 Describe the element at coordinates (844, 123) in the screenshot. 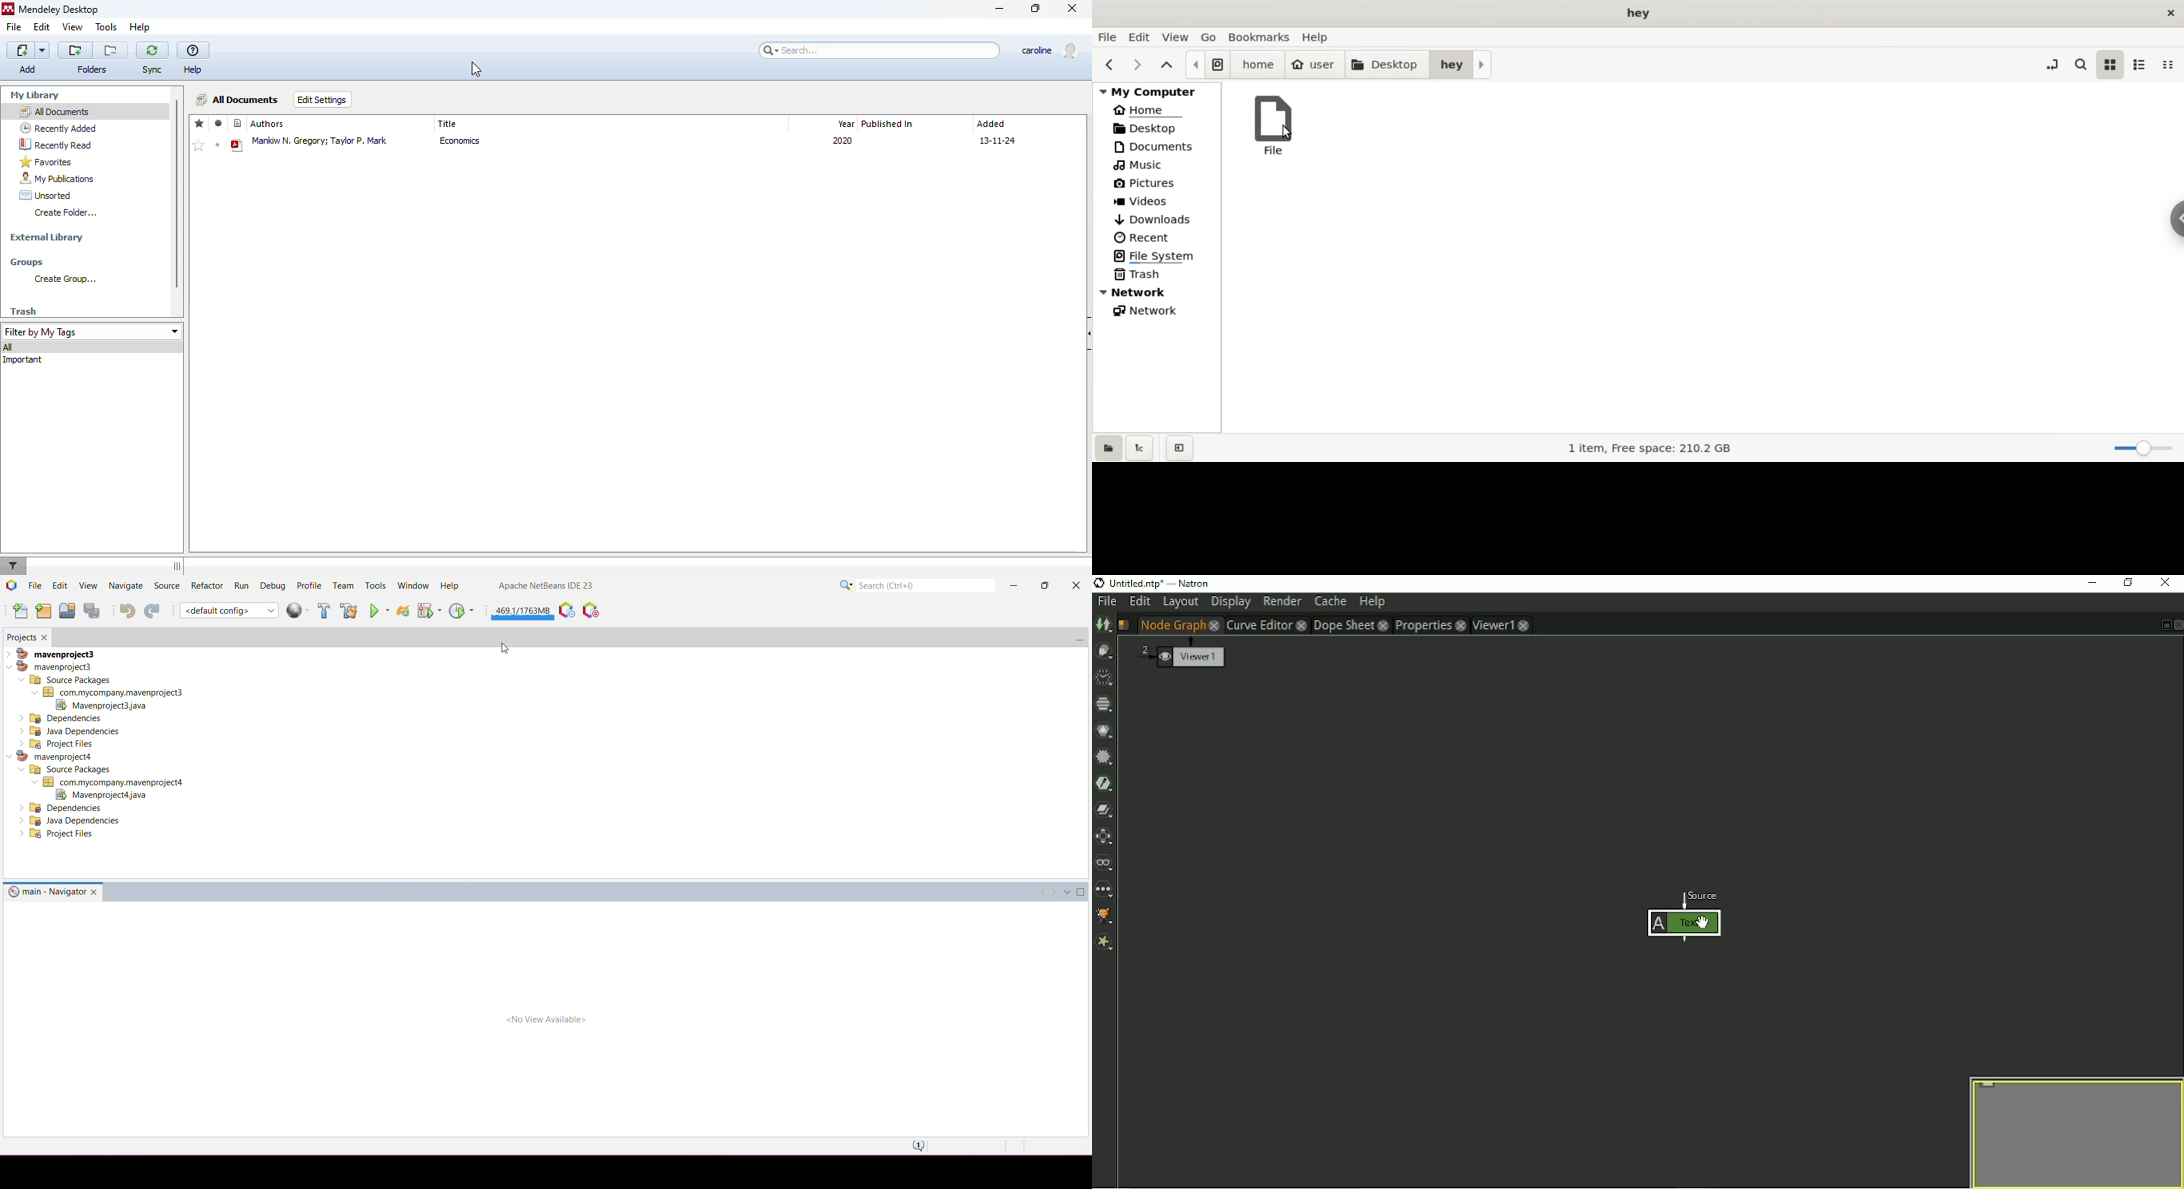

I see `year` at that location.